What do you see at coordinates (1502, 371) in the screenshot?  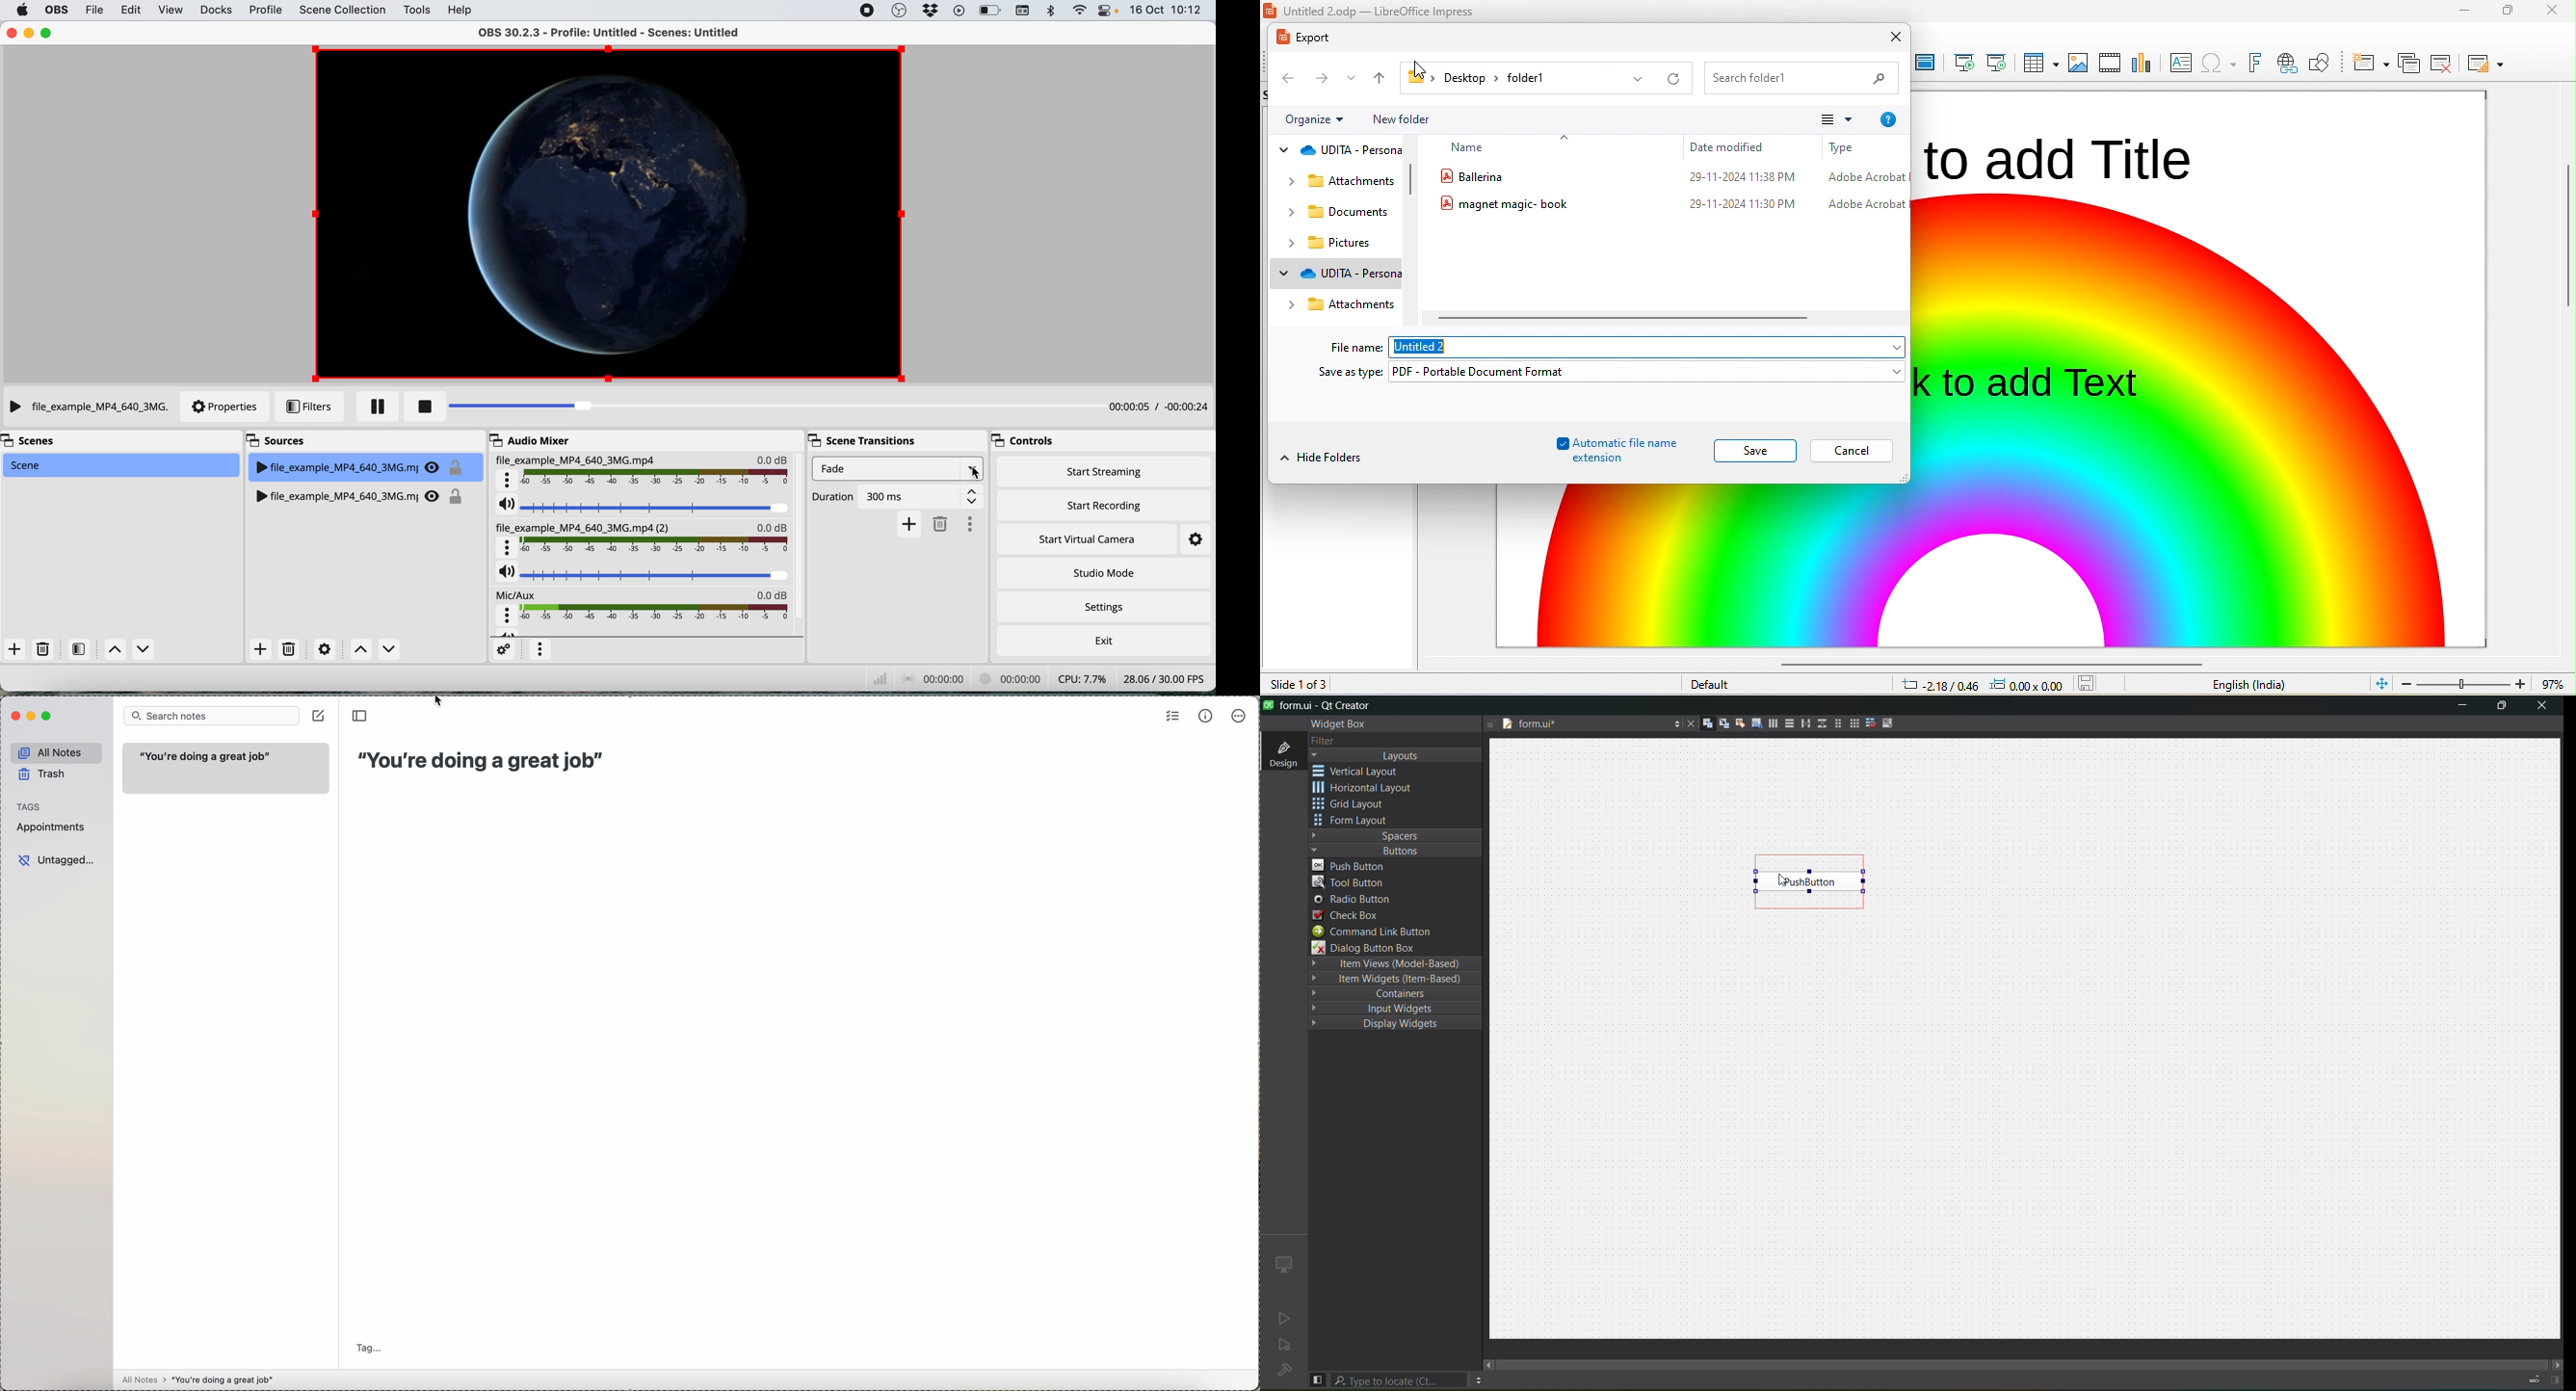 I see `PDF-Portable Document Format` at bounding box center [1502, 371].